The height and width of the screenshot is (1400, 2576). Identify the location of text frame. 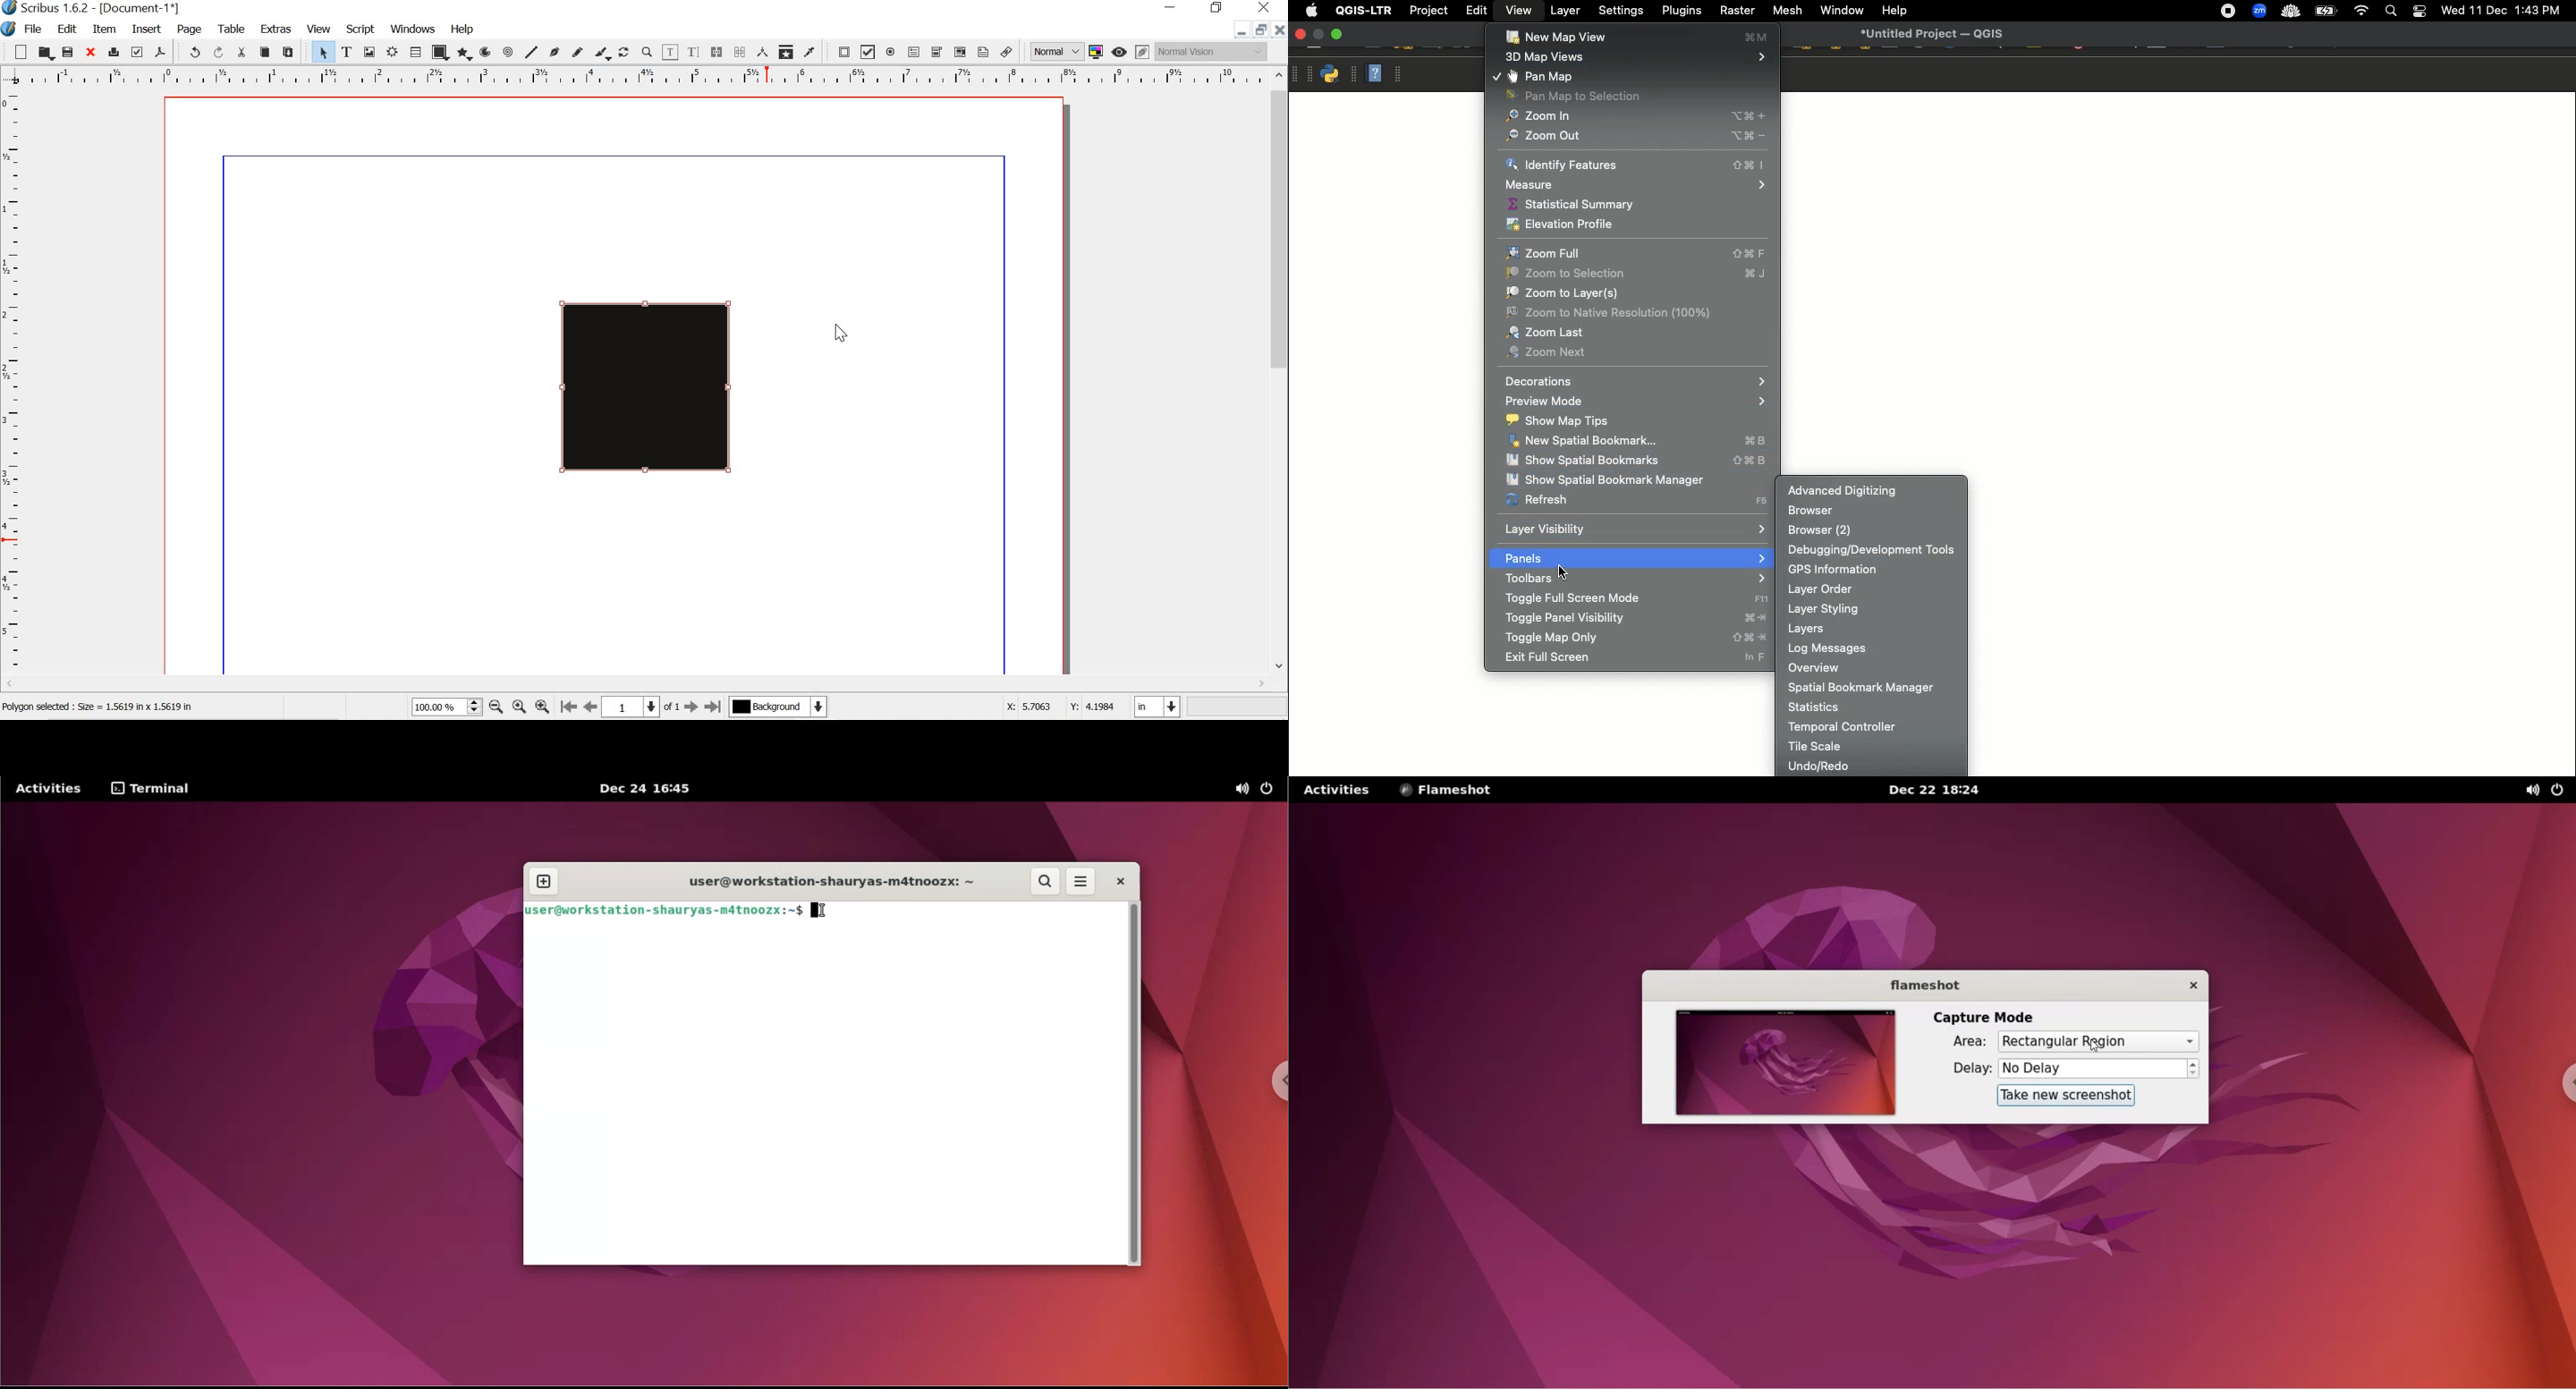
(347, 50).